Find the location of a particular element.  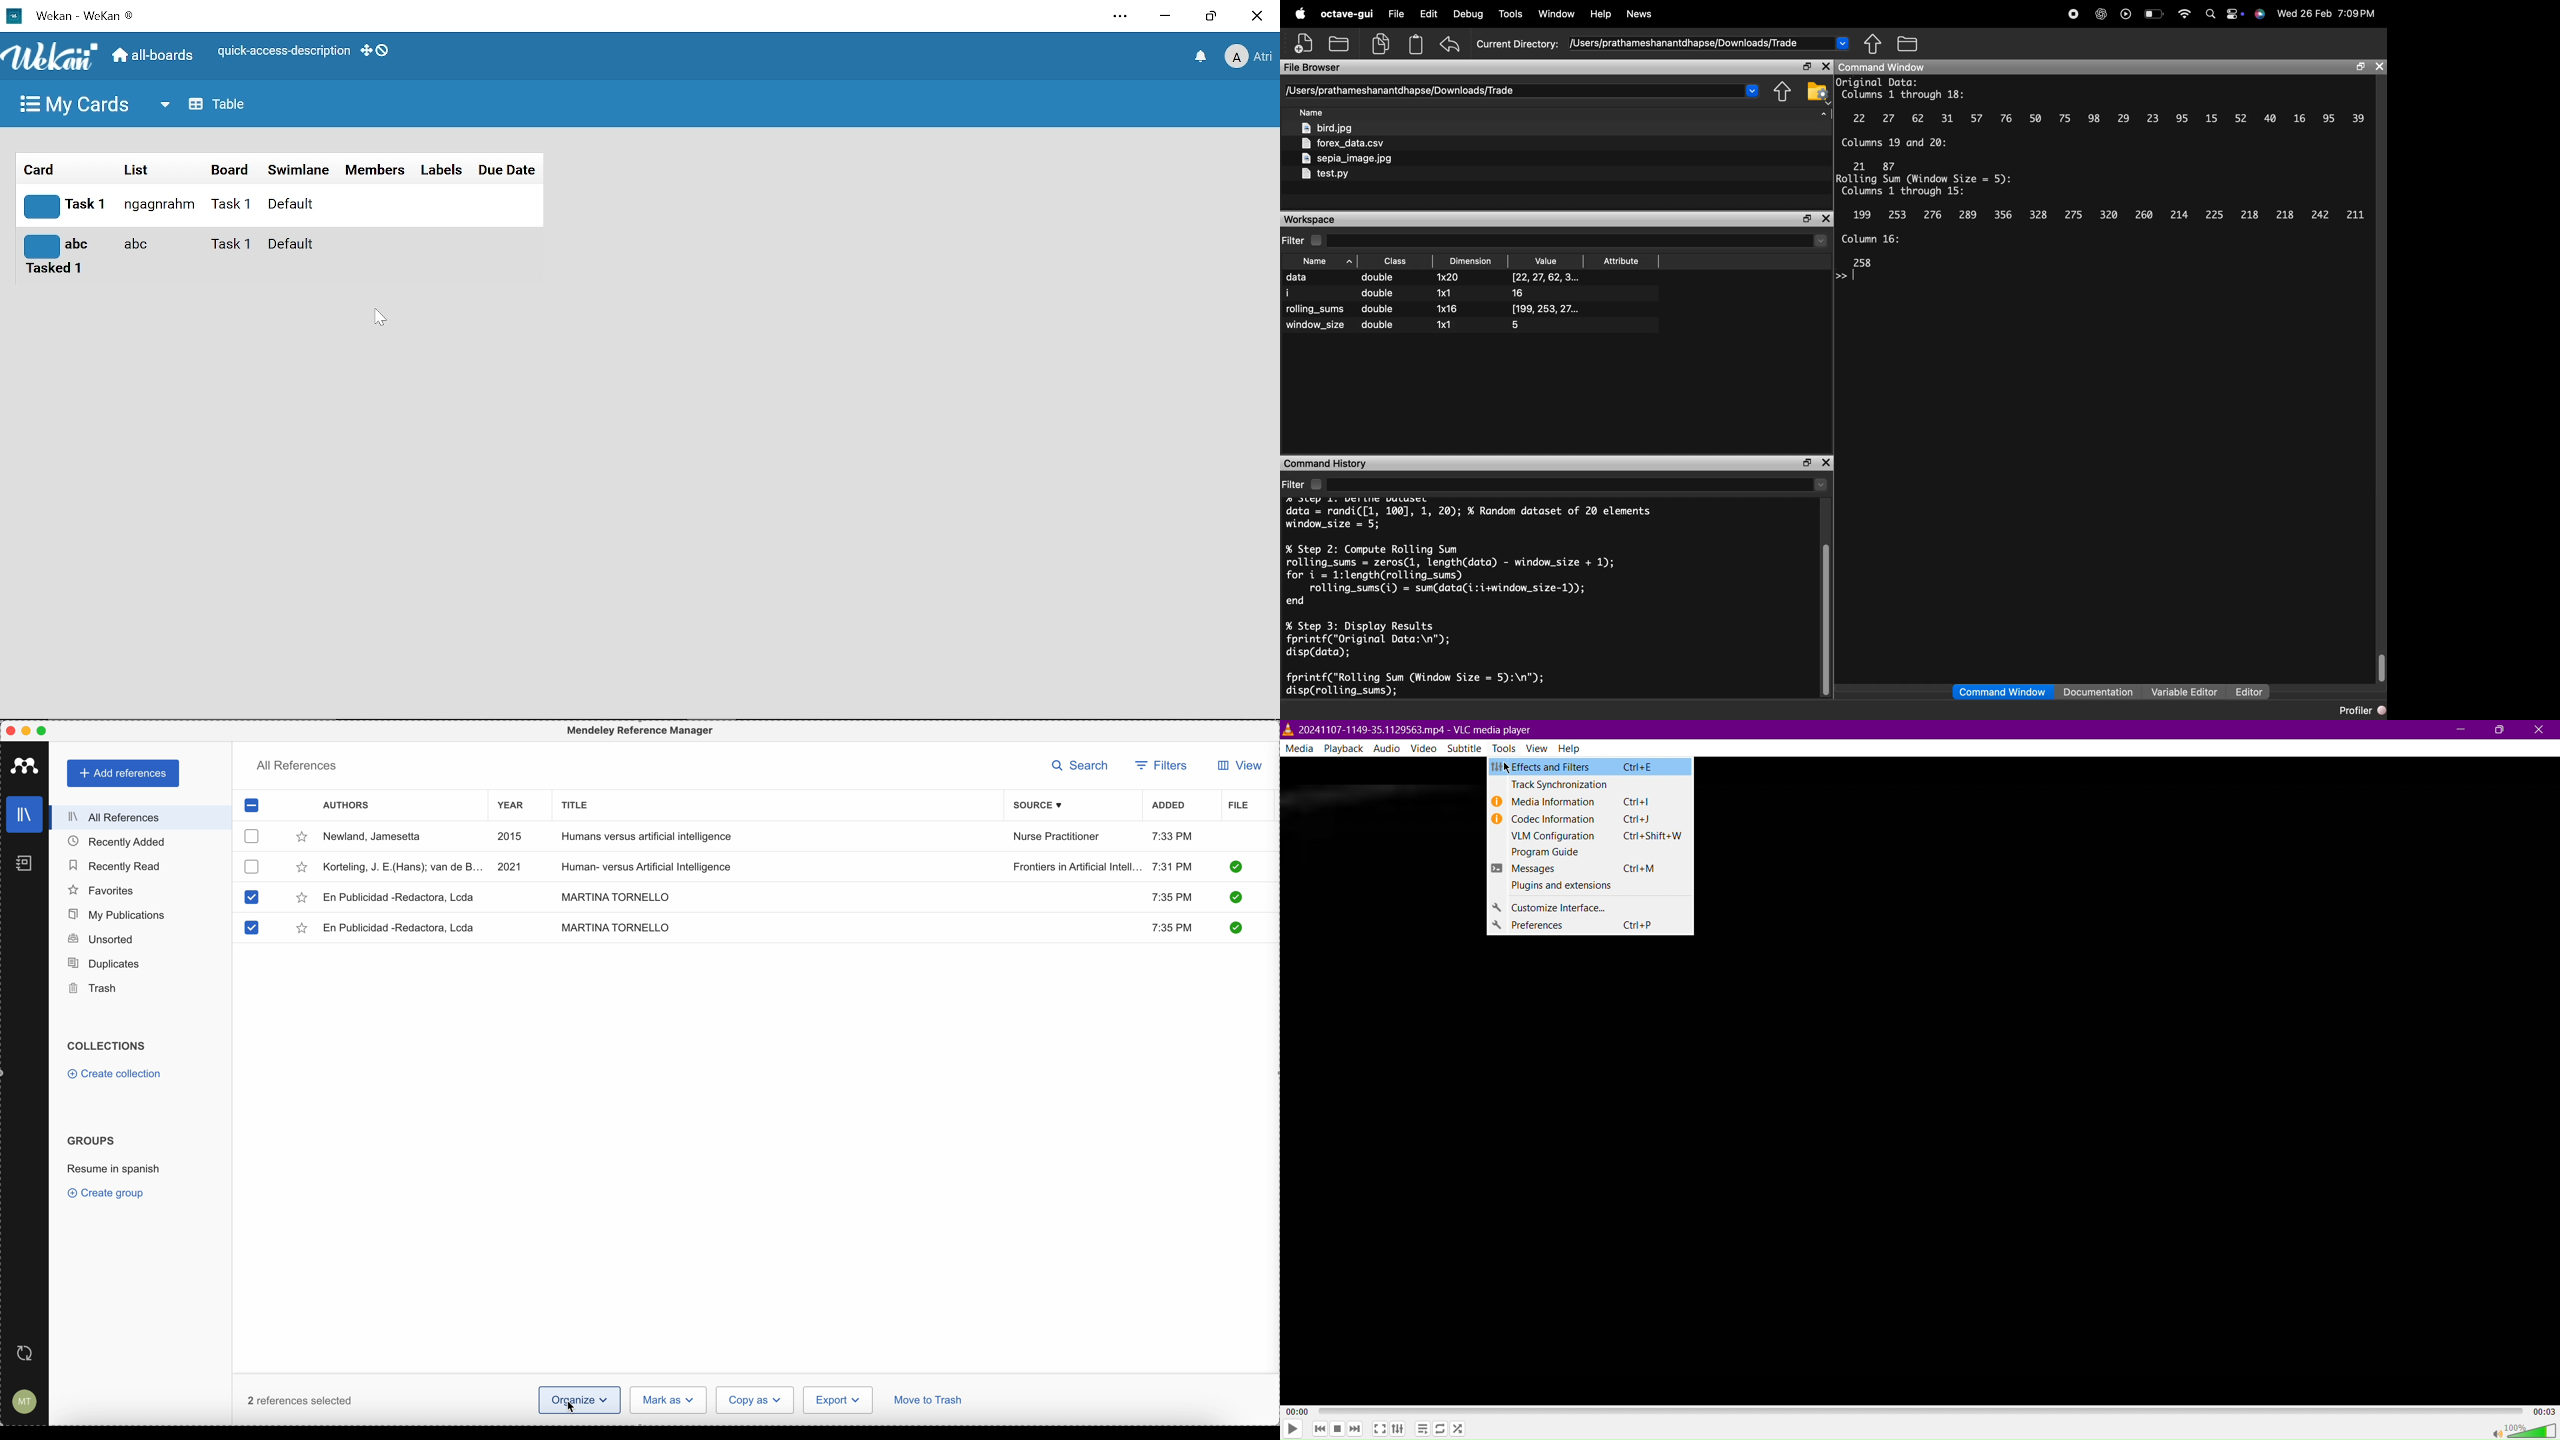

checkbox selected is located at coordinates (251, 897).